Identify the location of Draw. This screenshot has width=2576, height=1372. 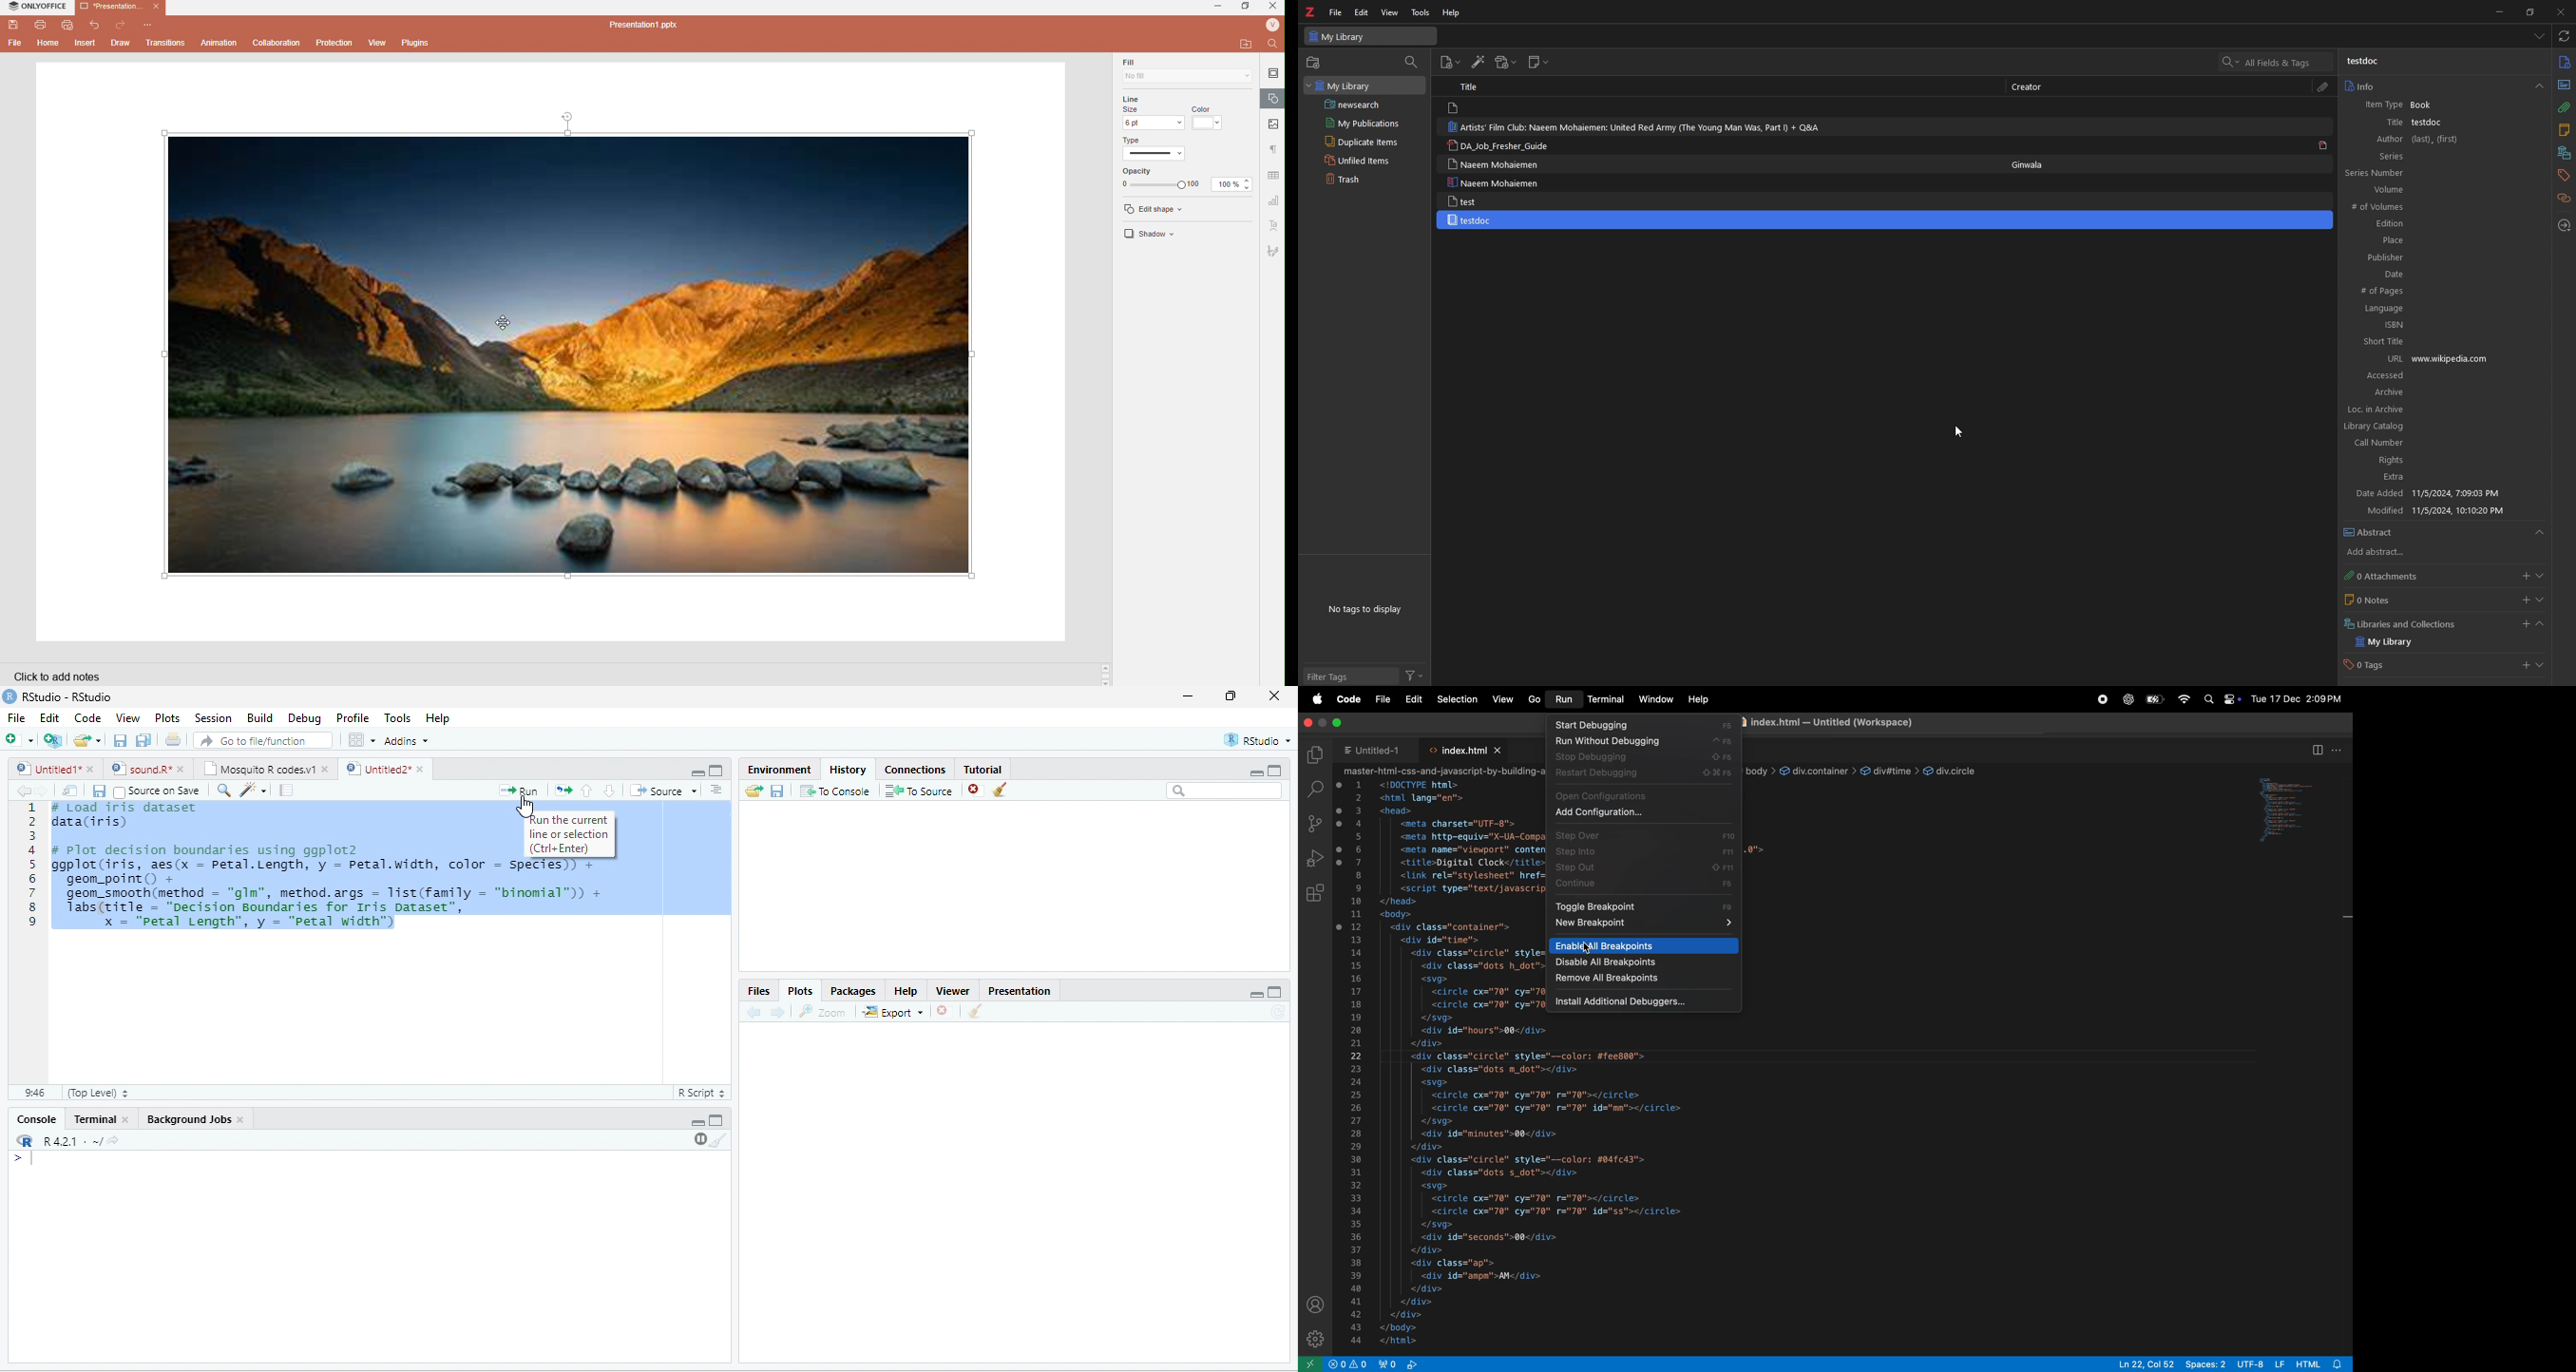
(122, 44).